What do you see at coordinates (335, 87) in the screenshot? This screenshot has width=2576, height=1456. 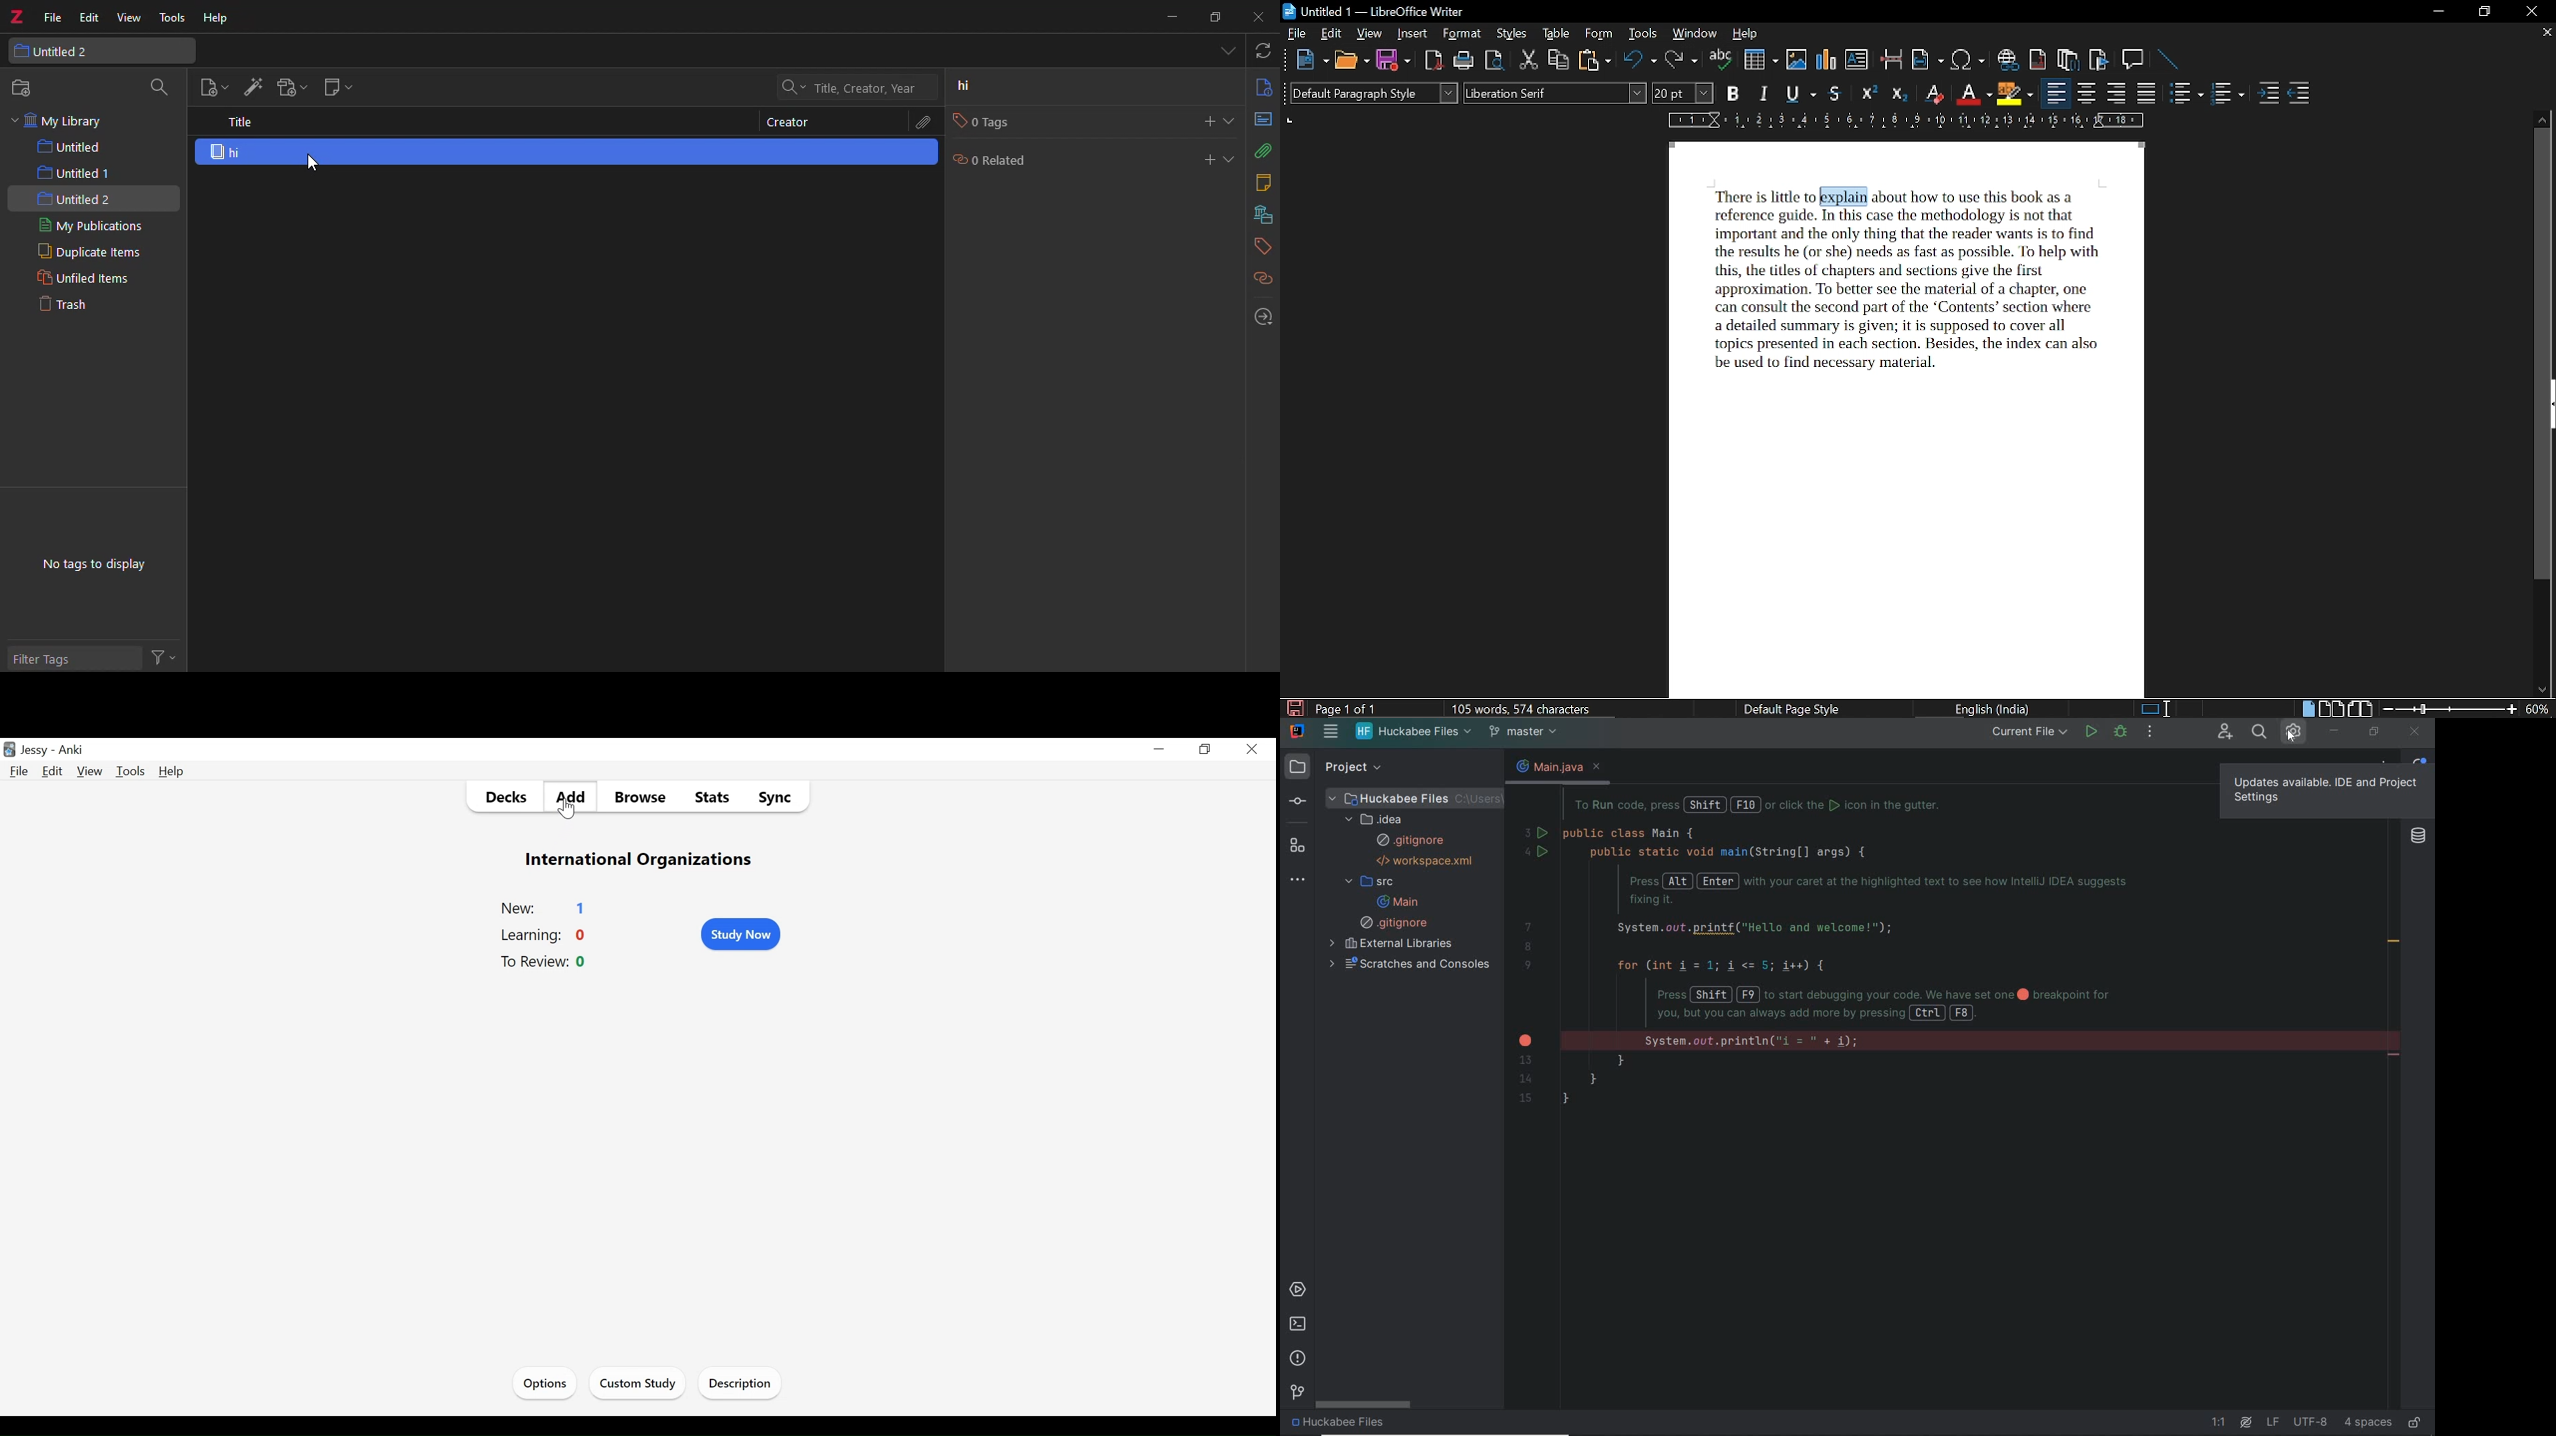 I see `new note` at bounding box center [335, 87].